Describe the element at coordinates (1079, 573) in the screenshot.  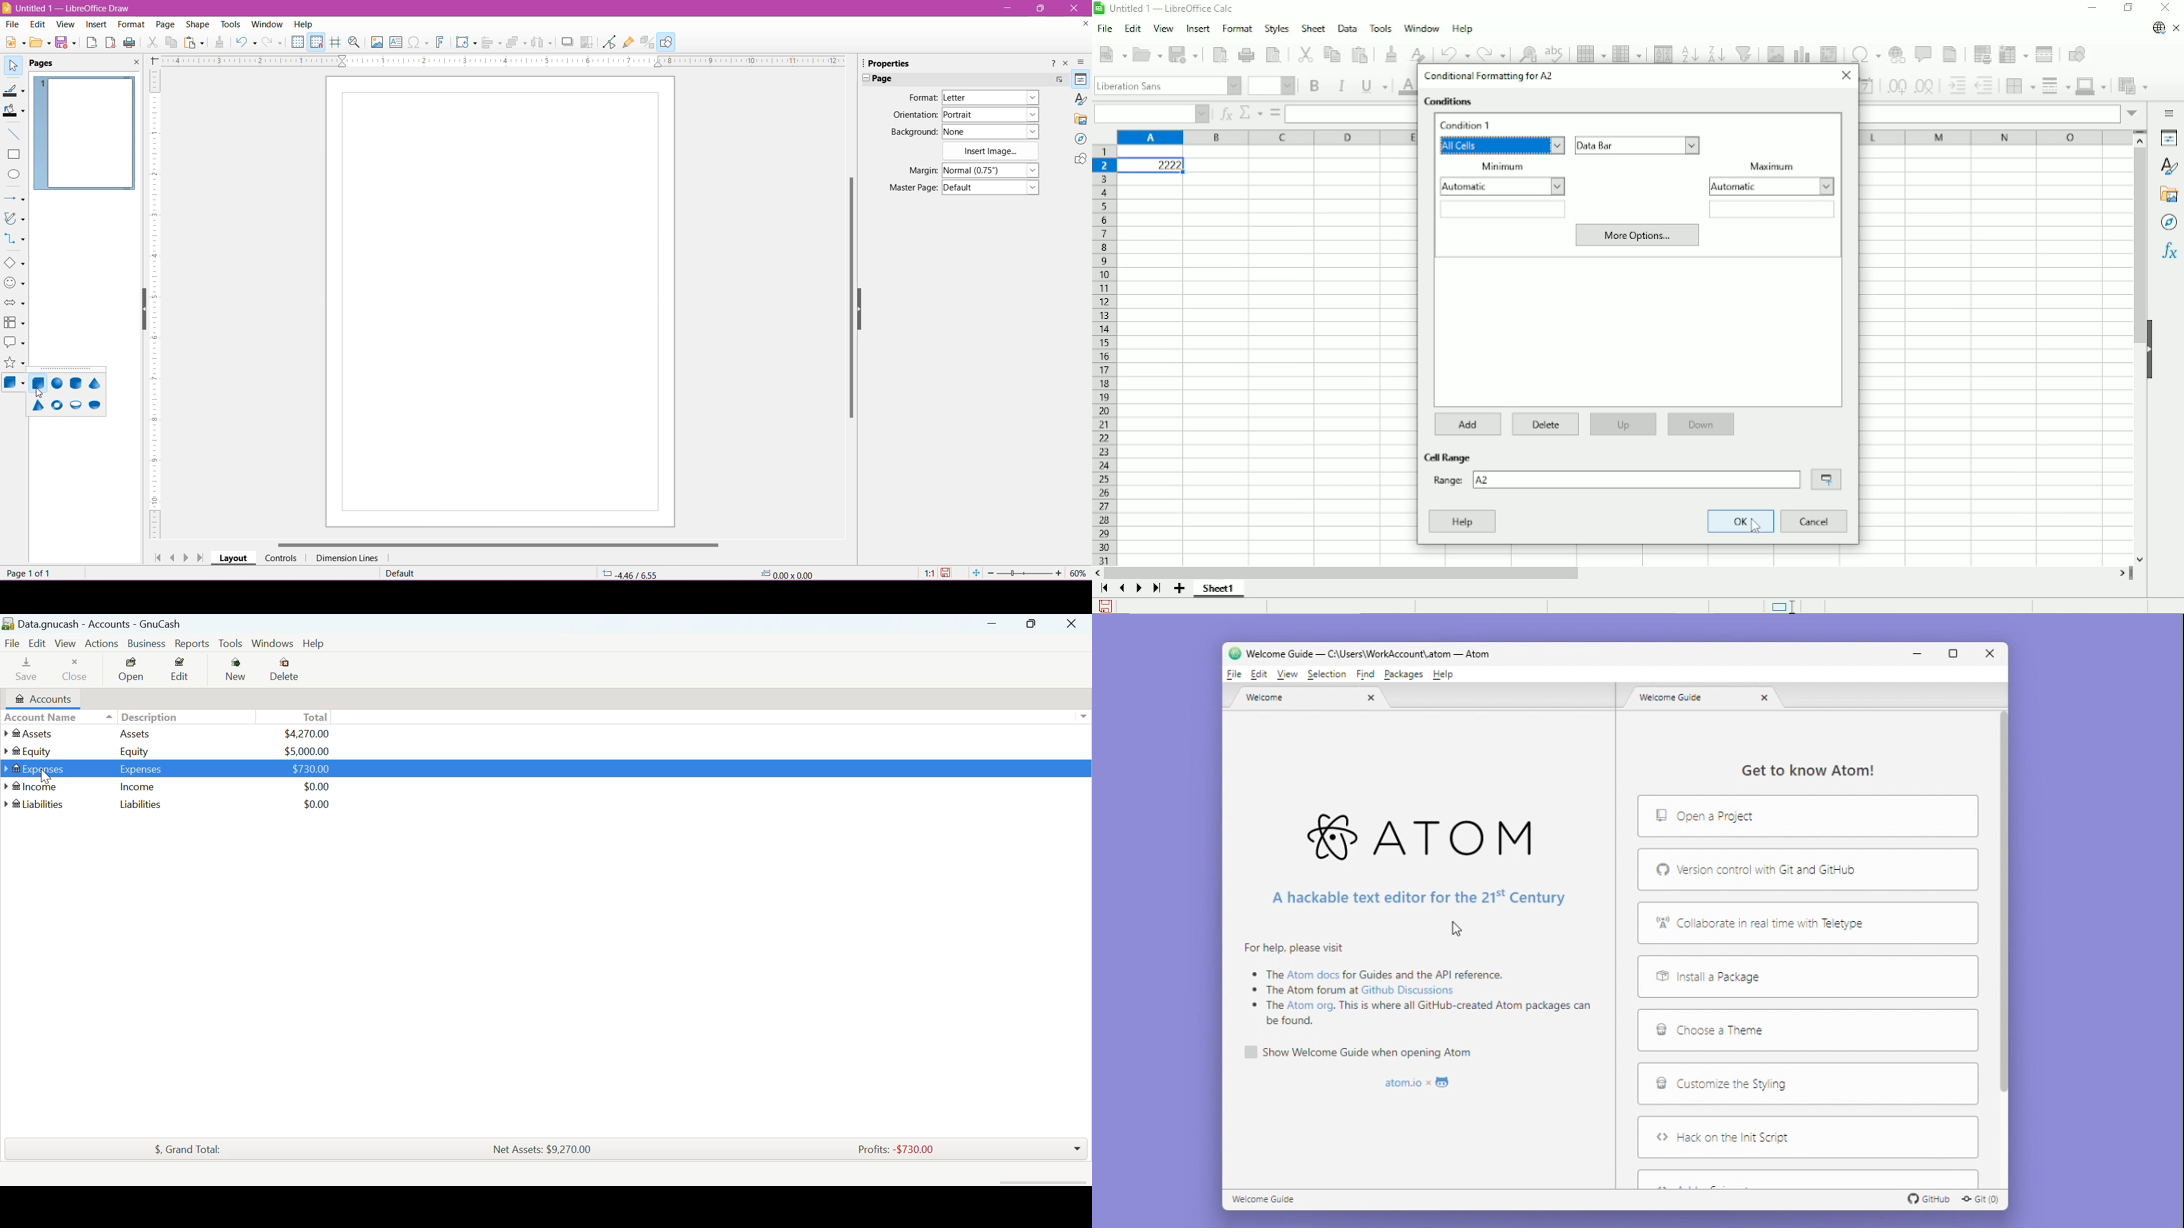
I see `Zoom Factor` at that location.